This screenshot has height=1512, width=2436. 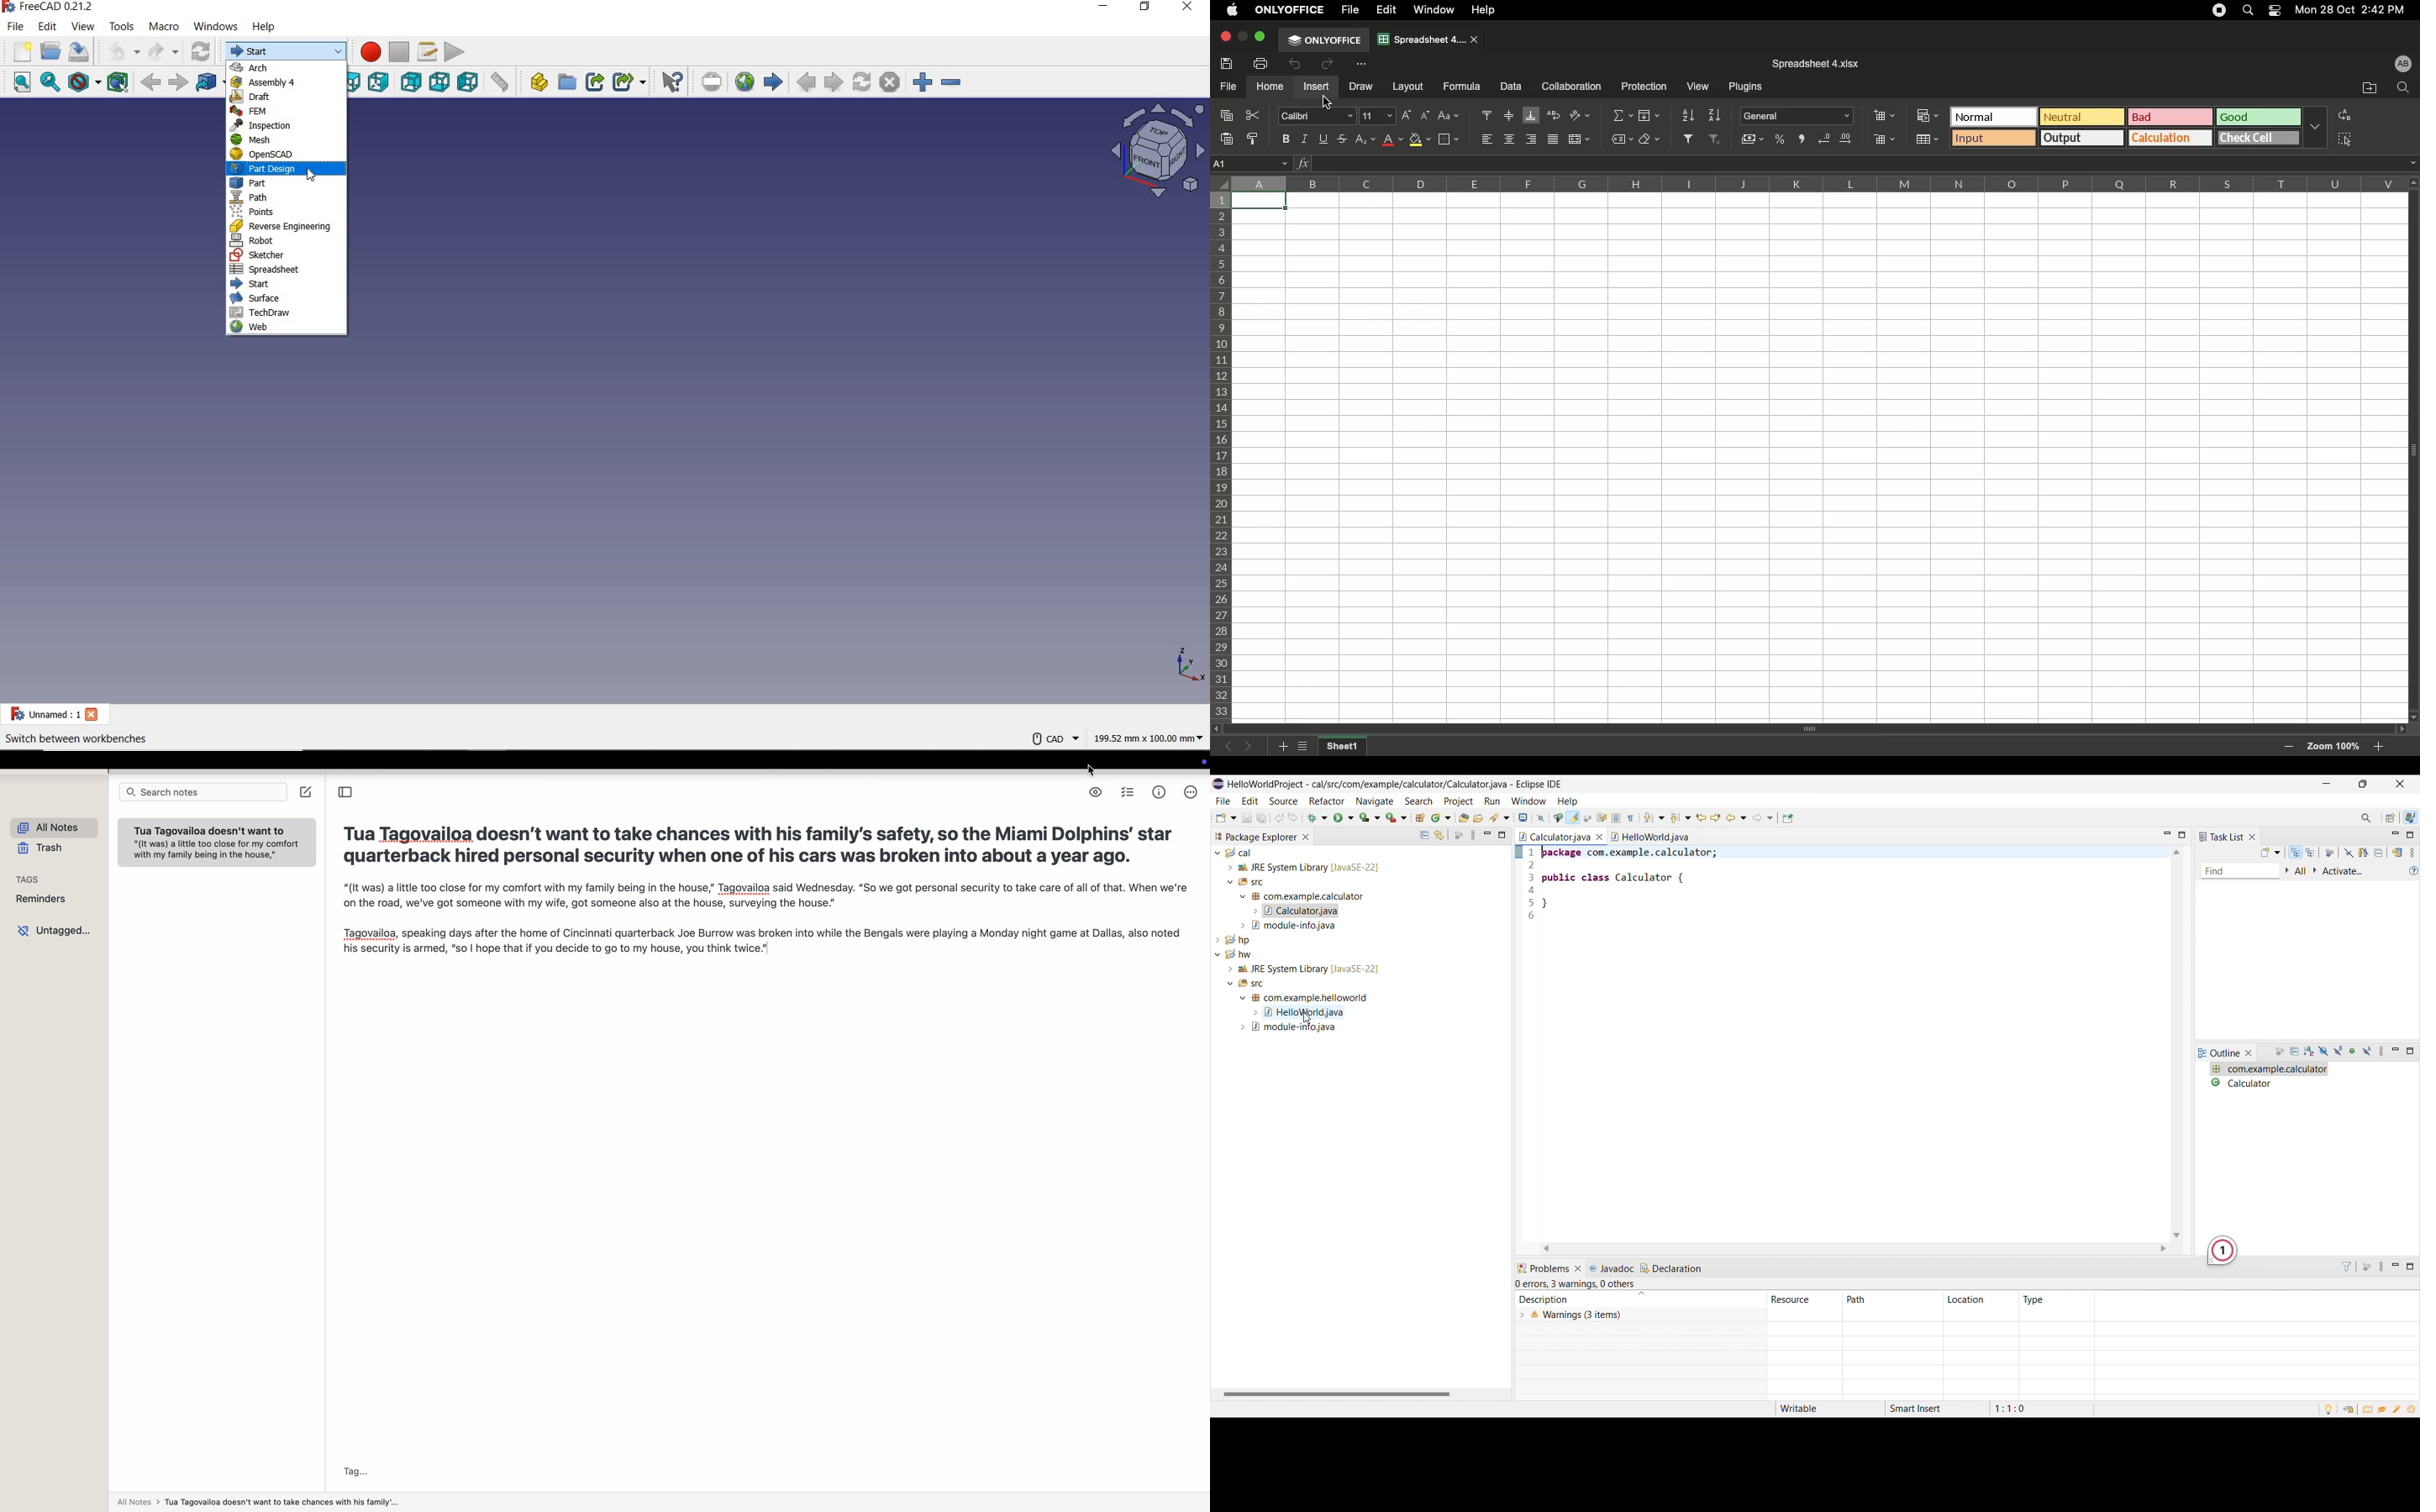 I want to click on REFRESH, so click(x=200, y=52).